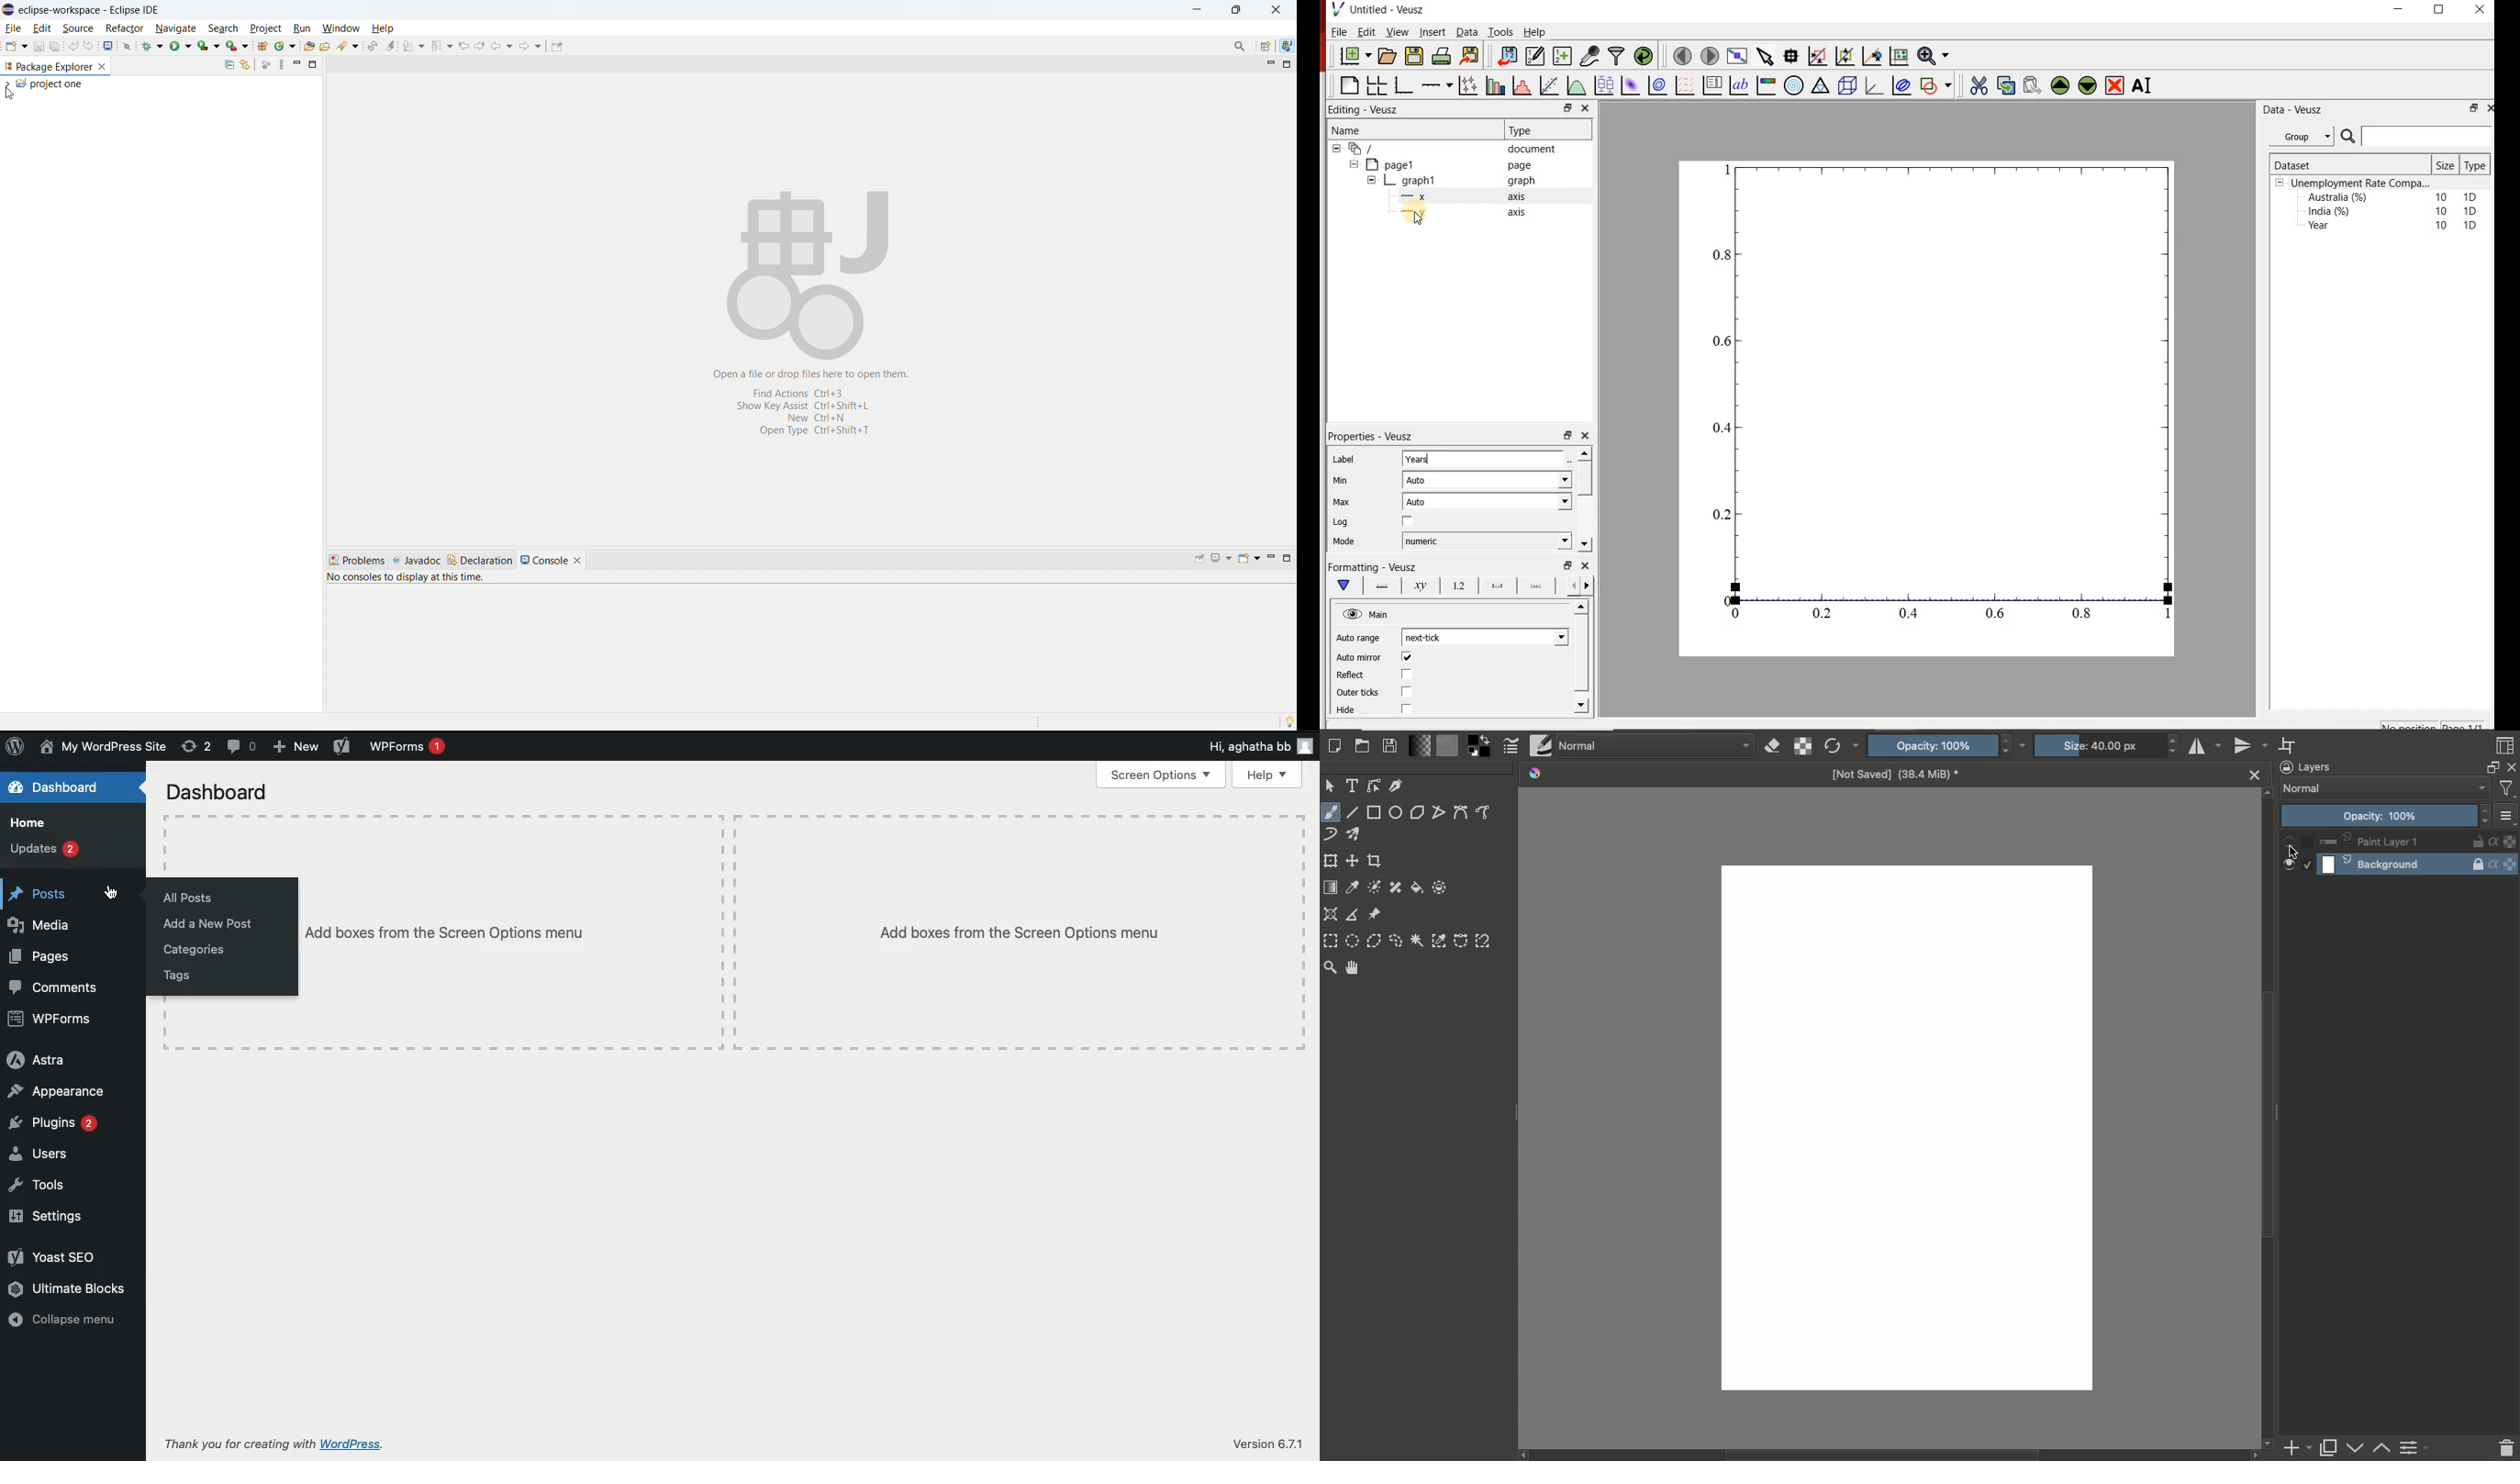 The image size is (2520, 1484). Describe the element at coordinates (2061, 85) in the screenshot. I see `move the widgets up` at that location.